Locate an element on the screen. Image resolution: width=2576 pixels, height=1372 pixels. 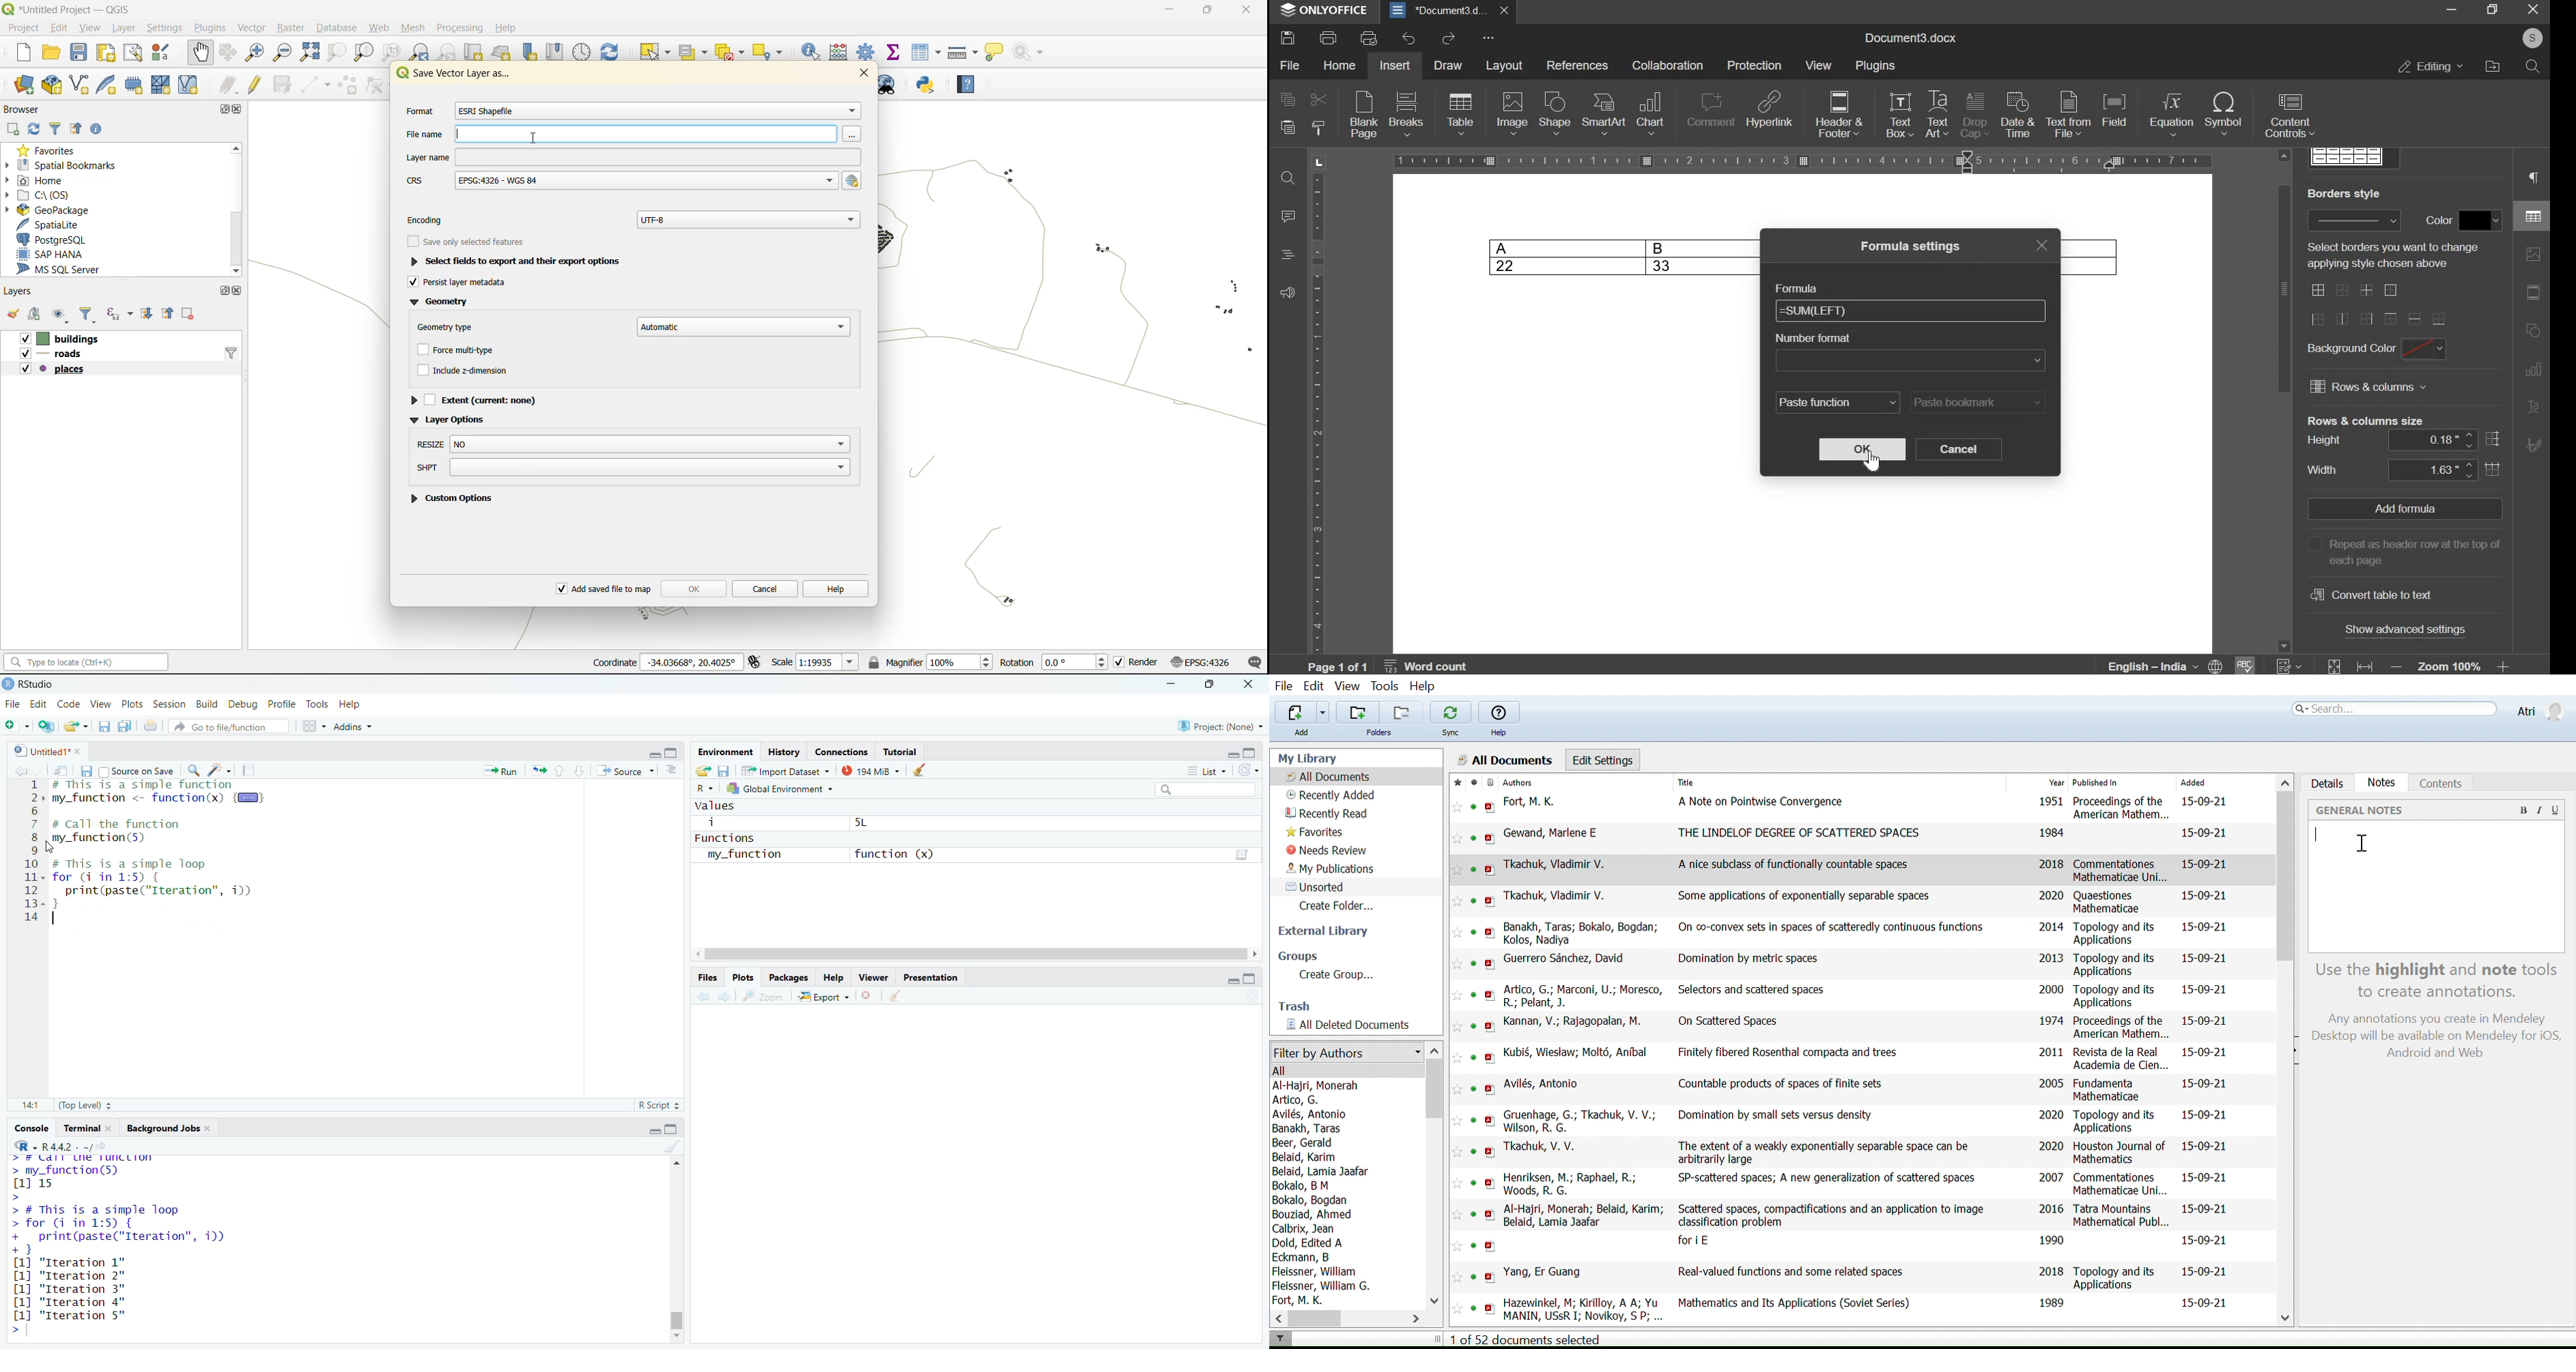
list is located at coordinates (1206, 773).